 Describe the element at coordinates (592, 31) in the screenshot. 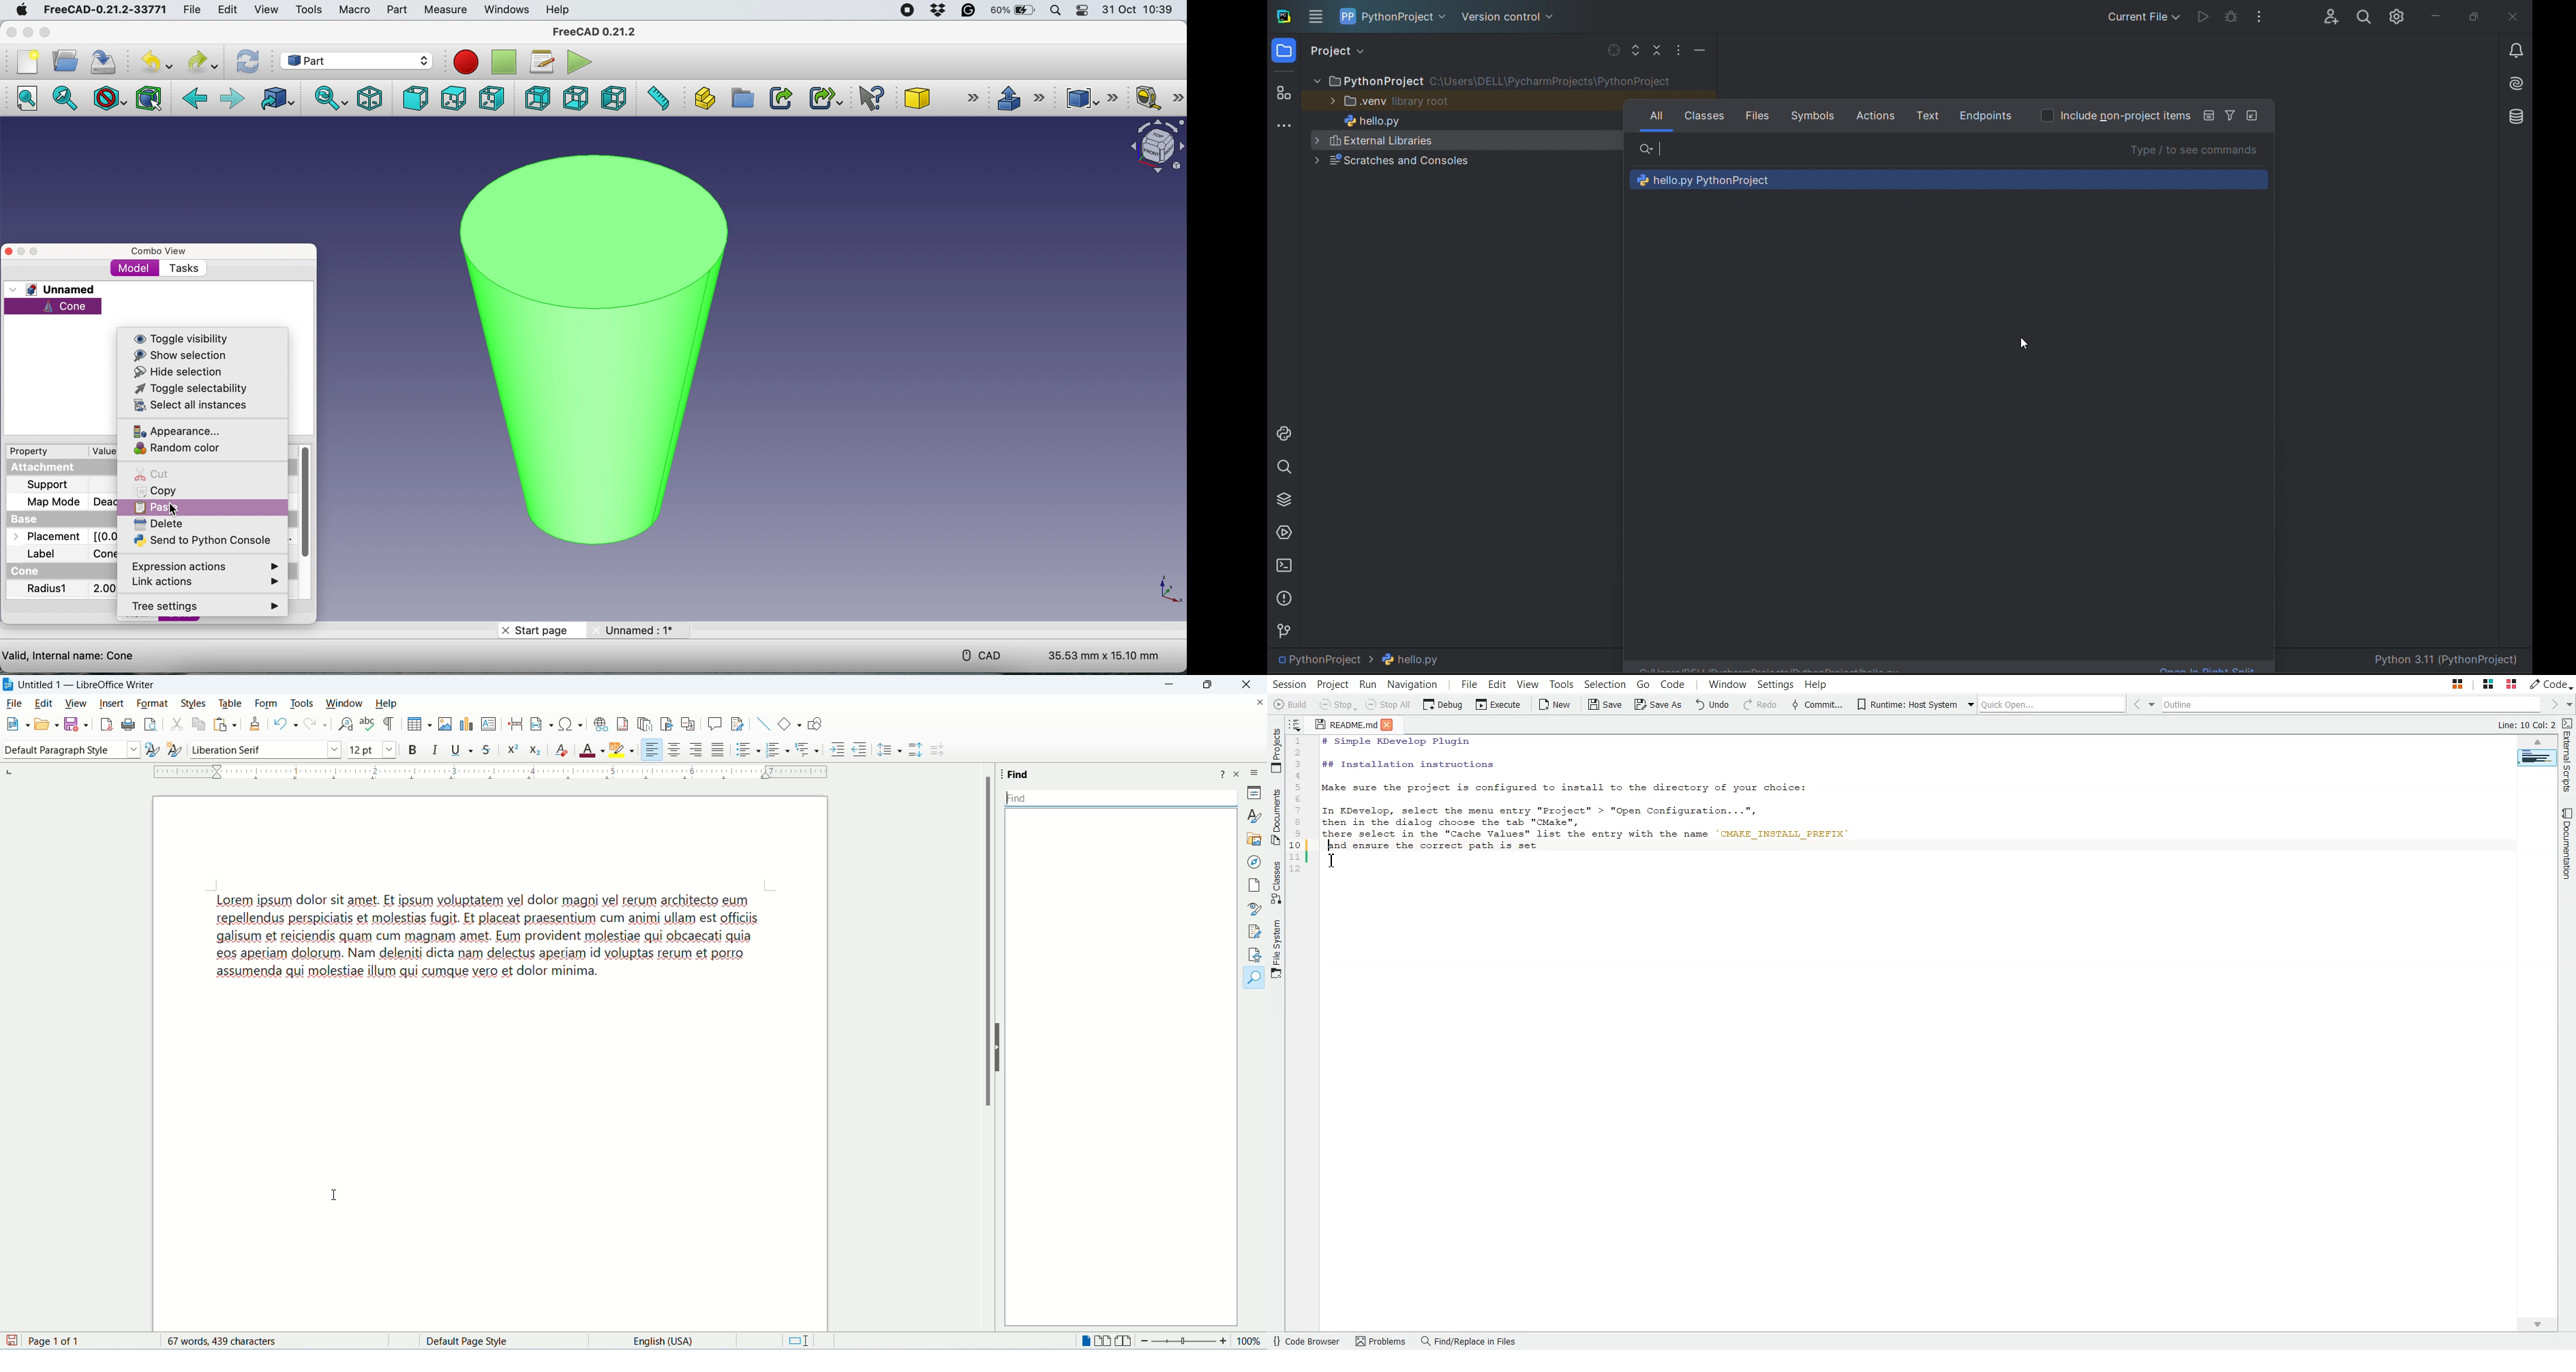

I see `freecad 0.21.2` at that location.